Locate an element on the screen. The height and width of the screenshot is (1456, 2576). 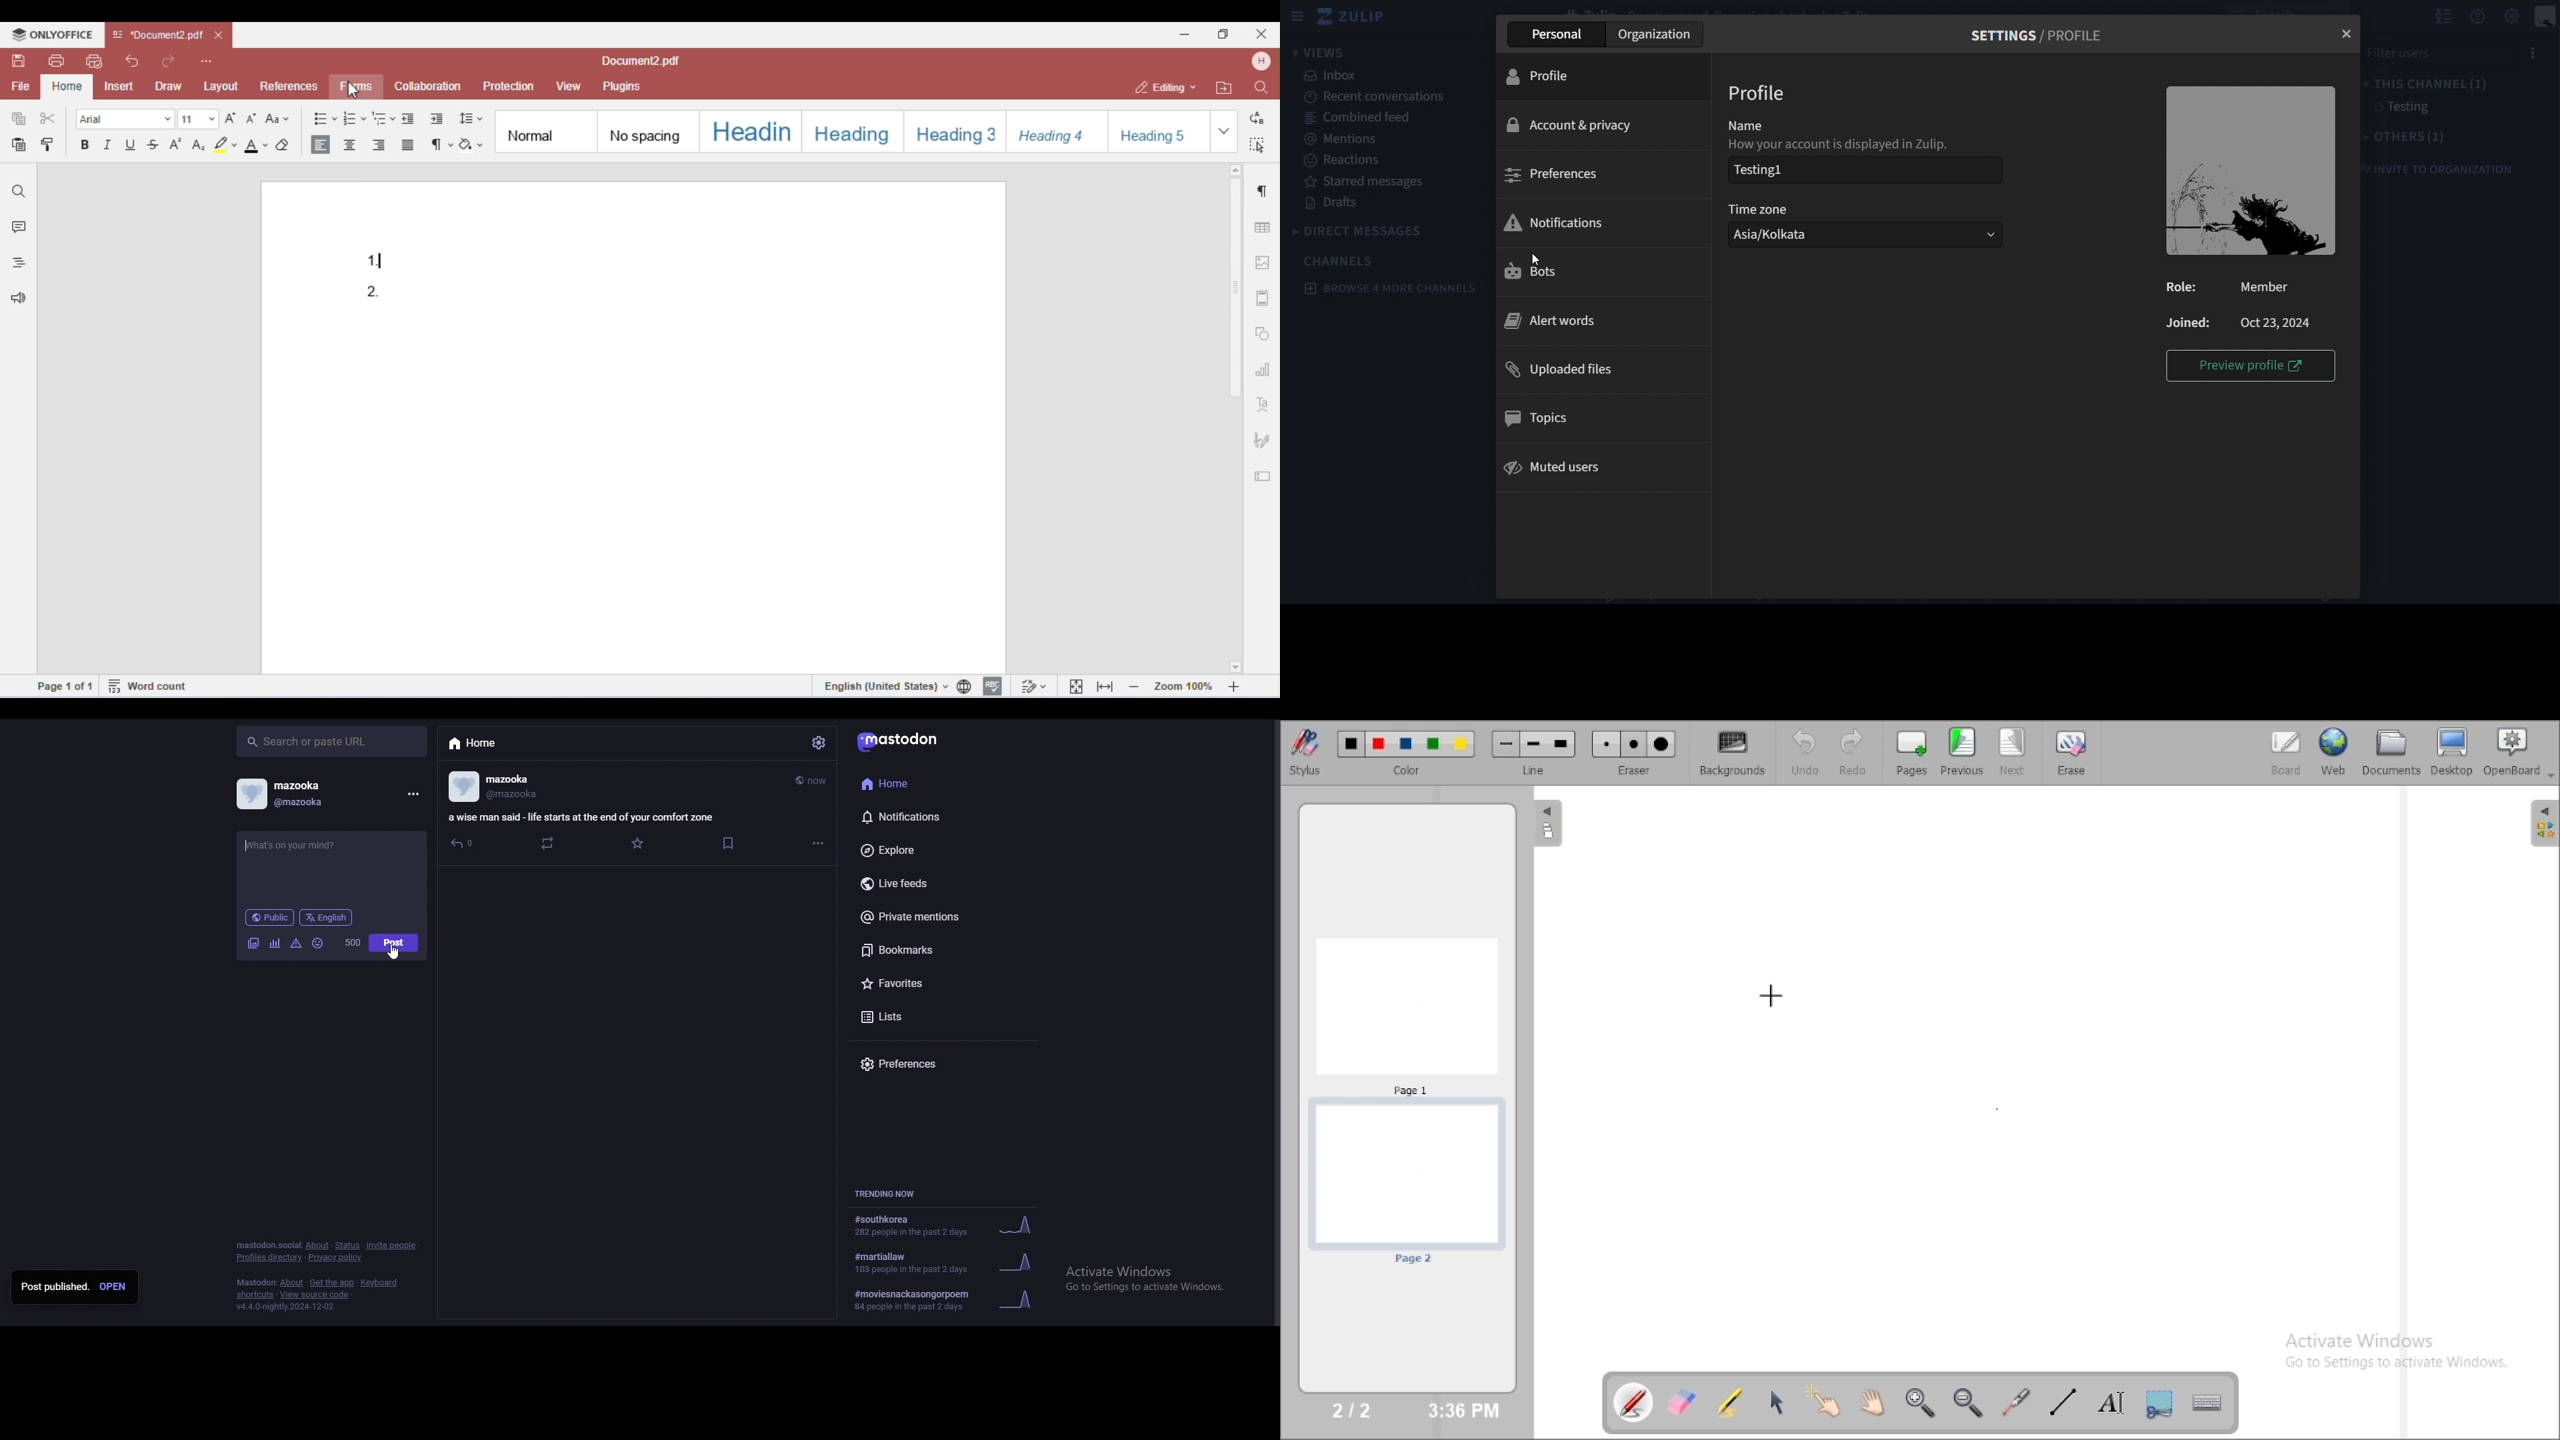
Joined:  is located at coordinates (2188, 322).